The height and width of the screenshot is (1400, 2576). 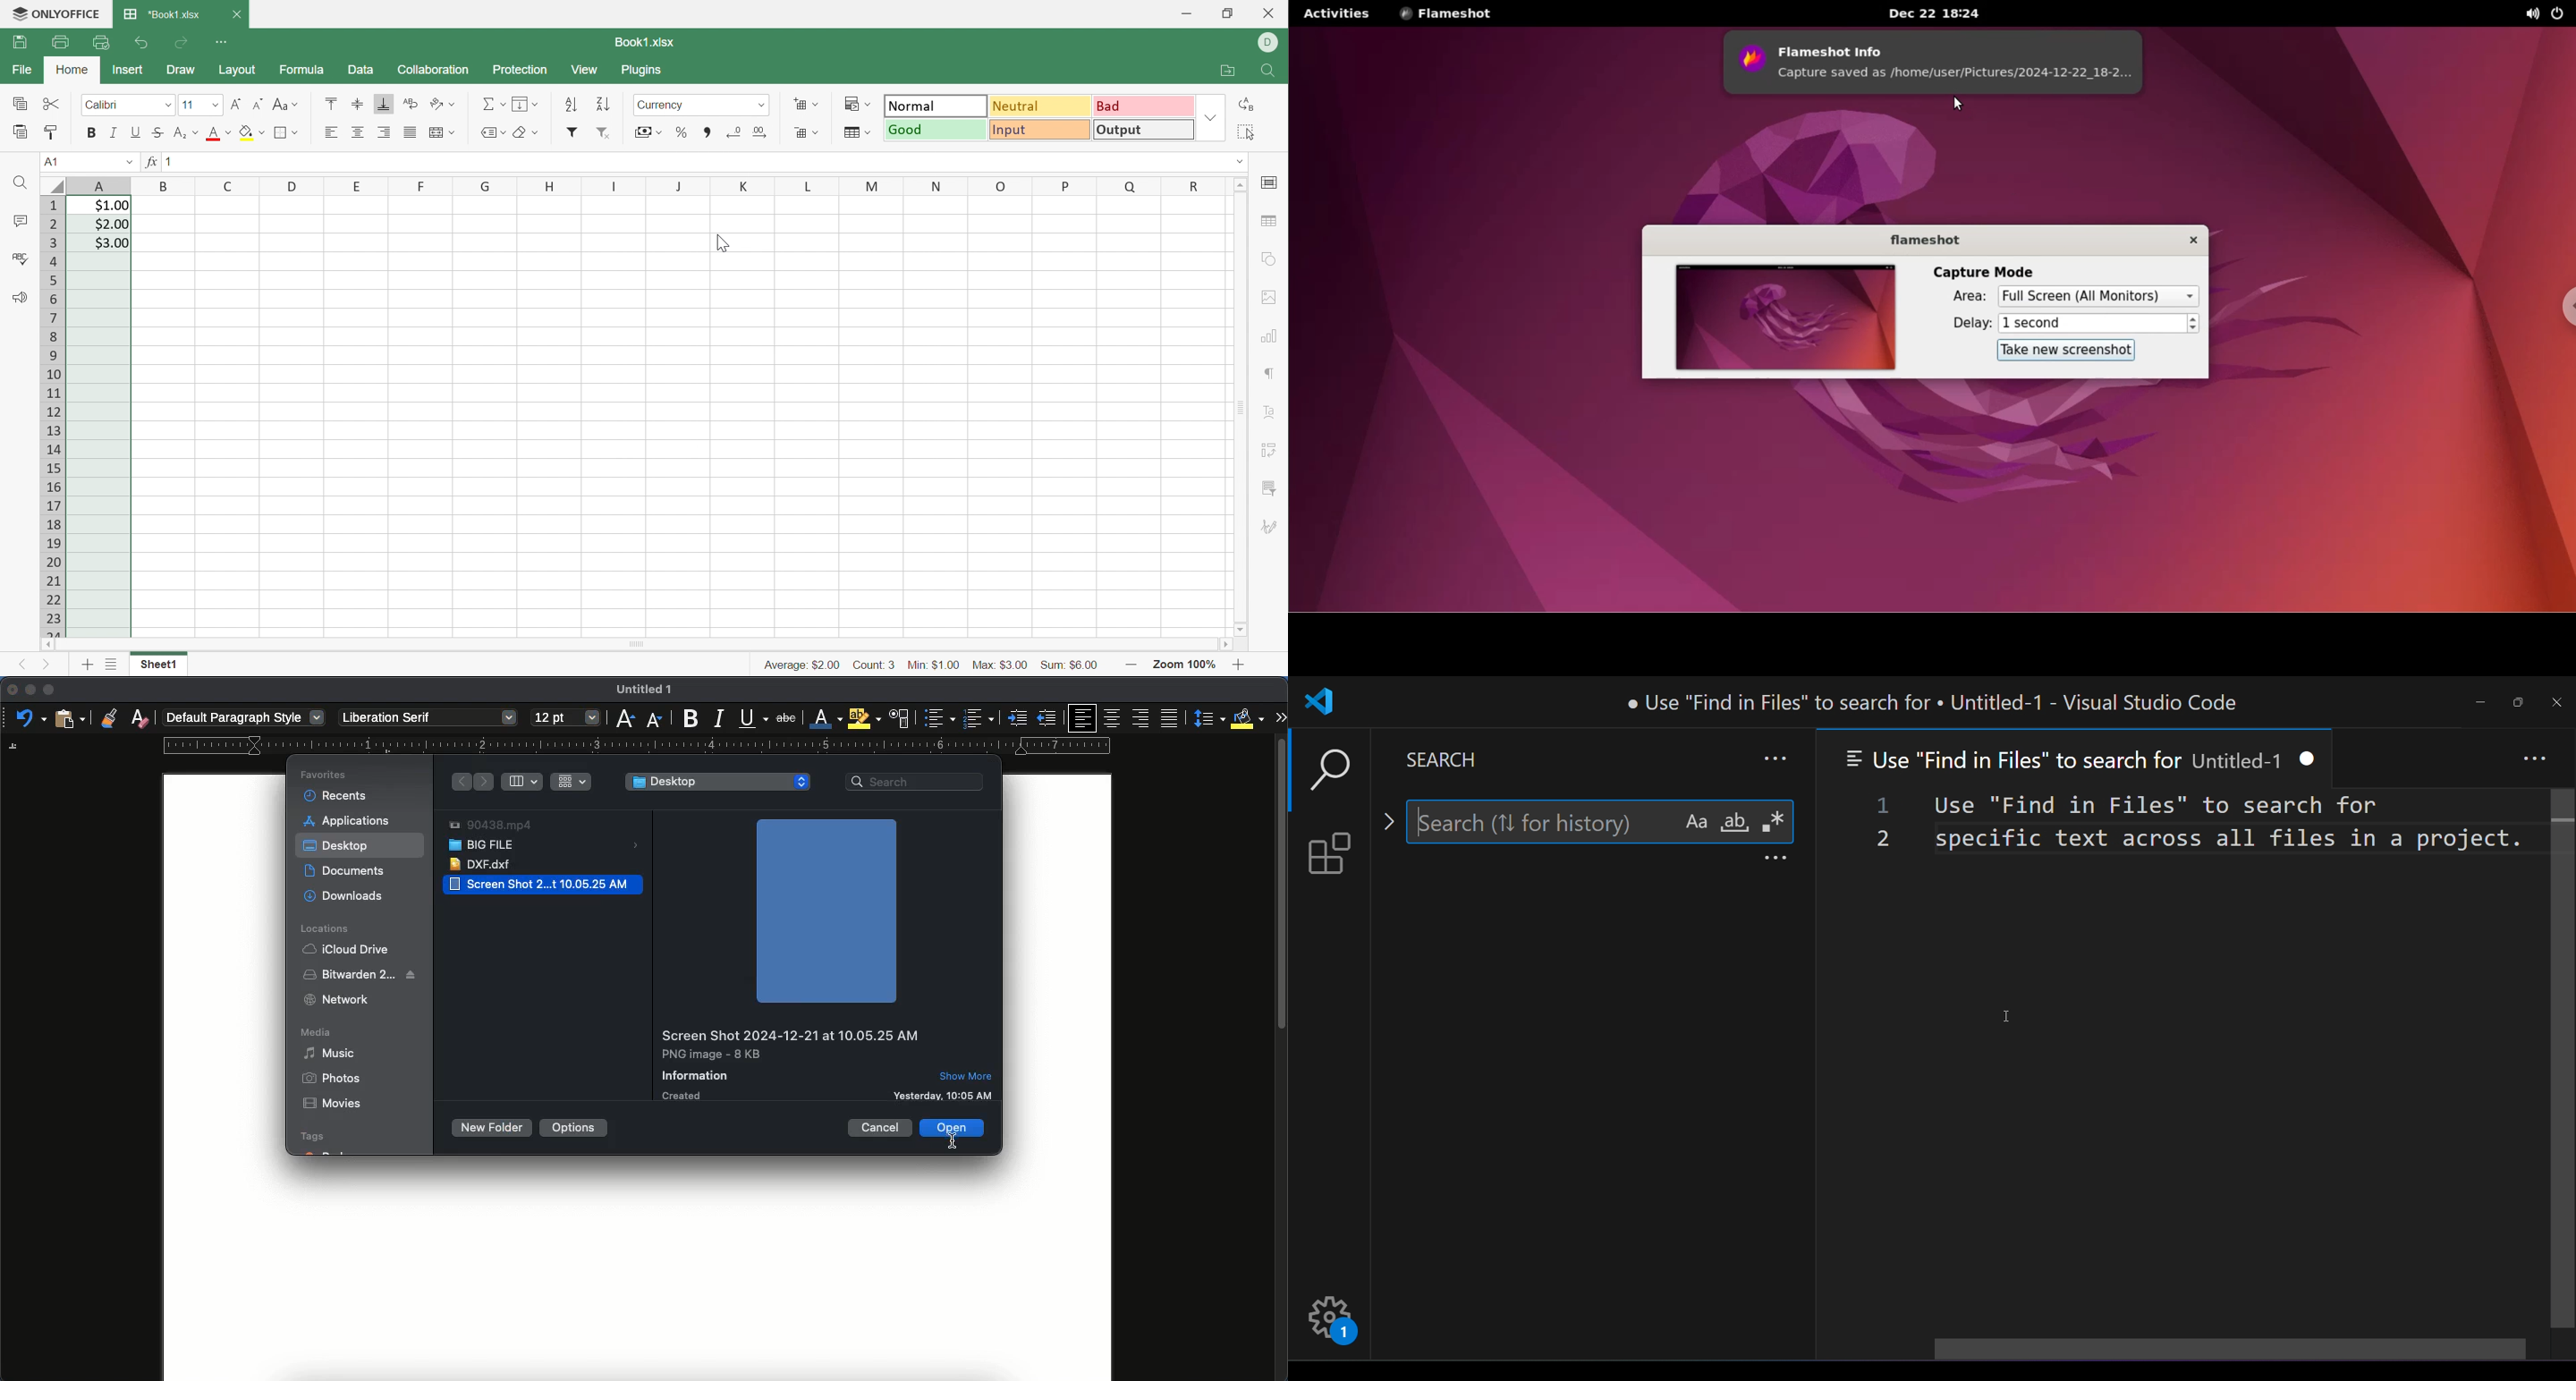 I want to click on Copy, so click(x=20, y=105).